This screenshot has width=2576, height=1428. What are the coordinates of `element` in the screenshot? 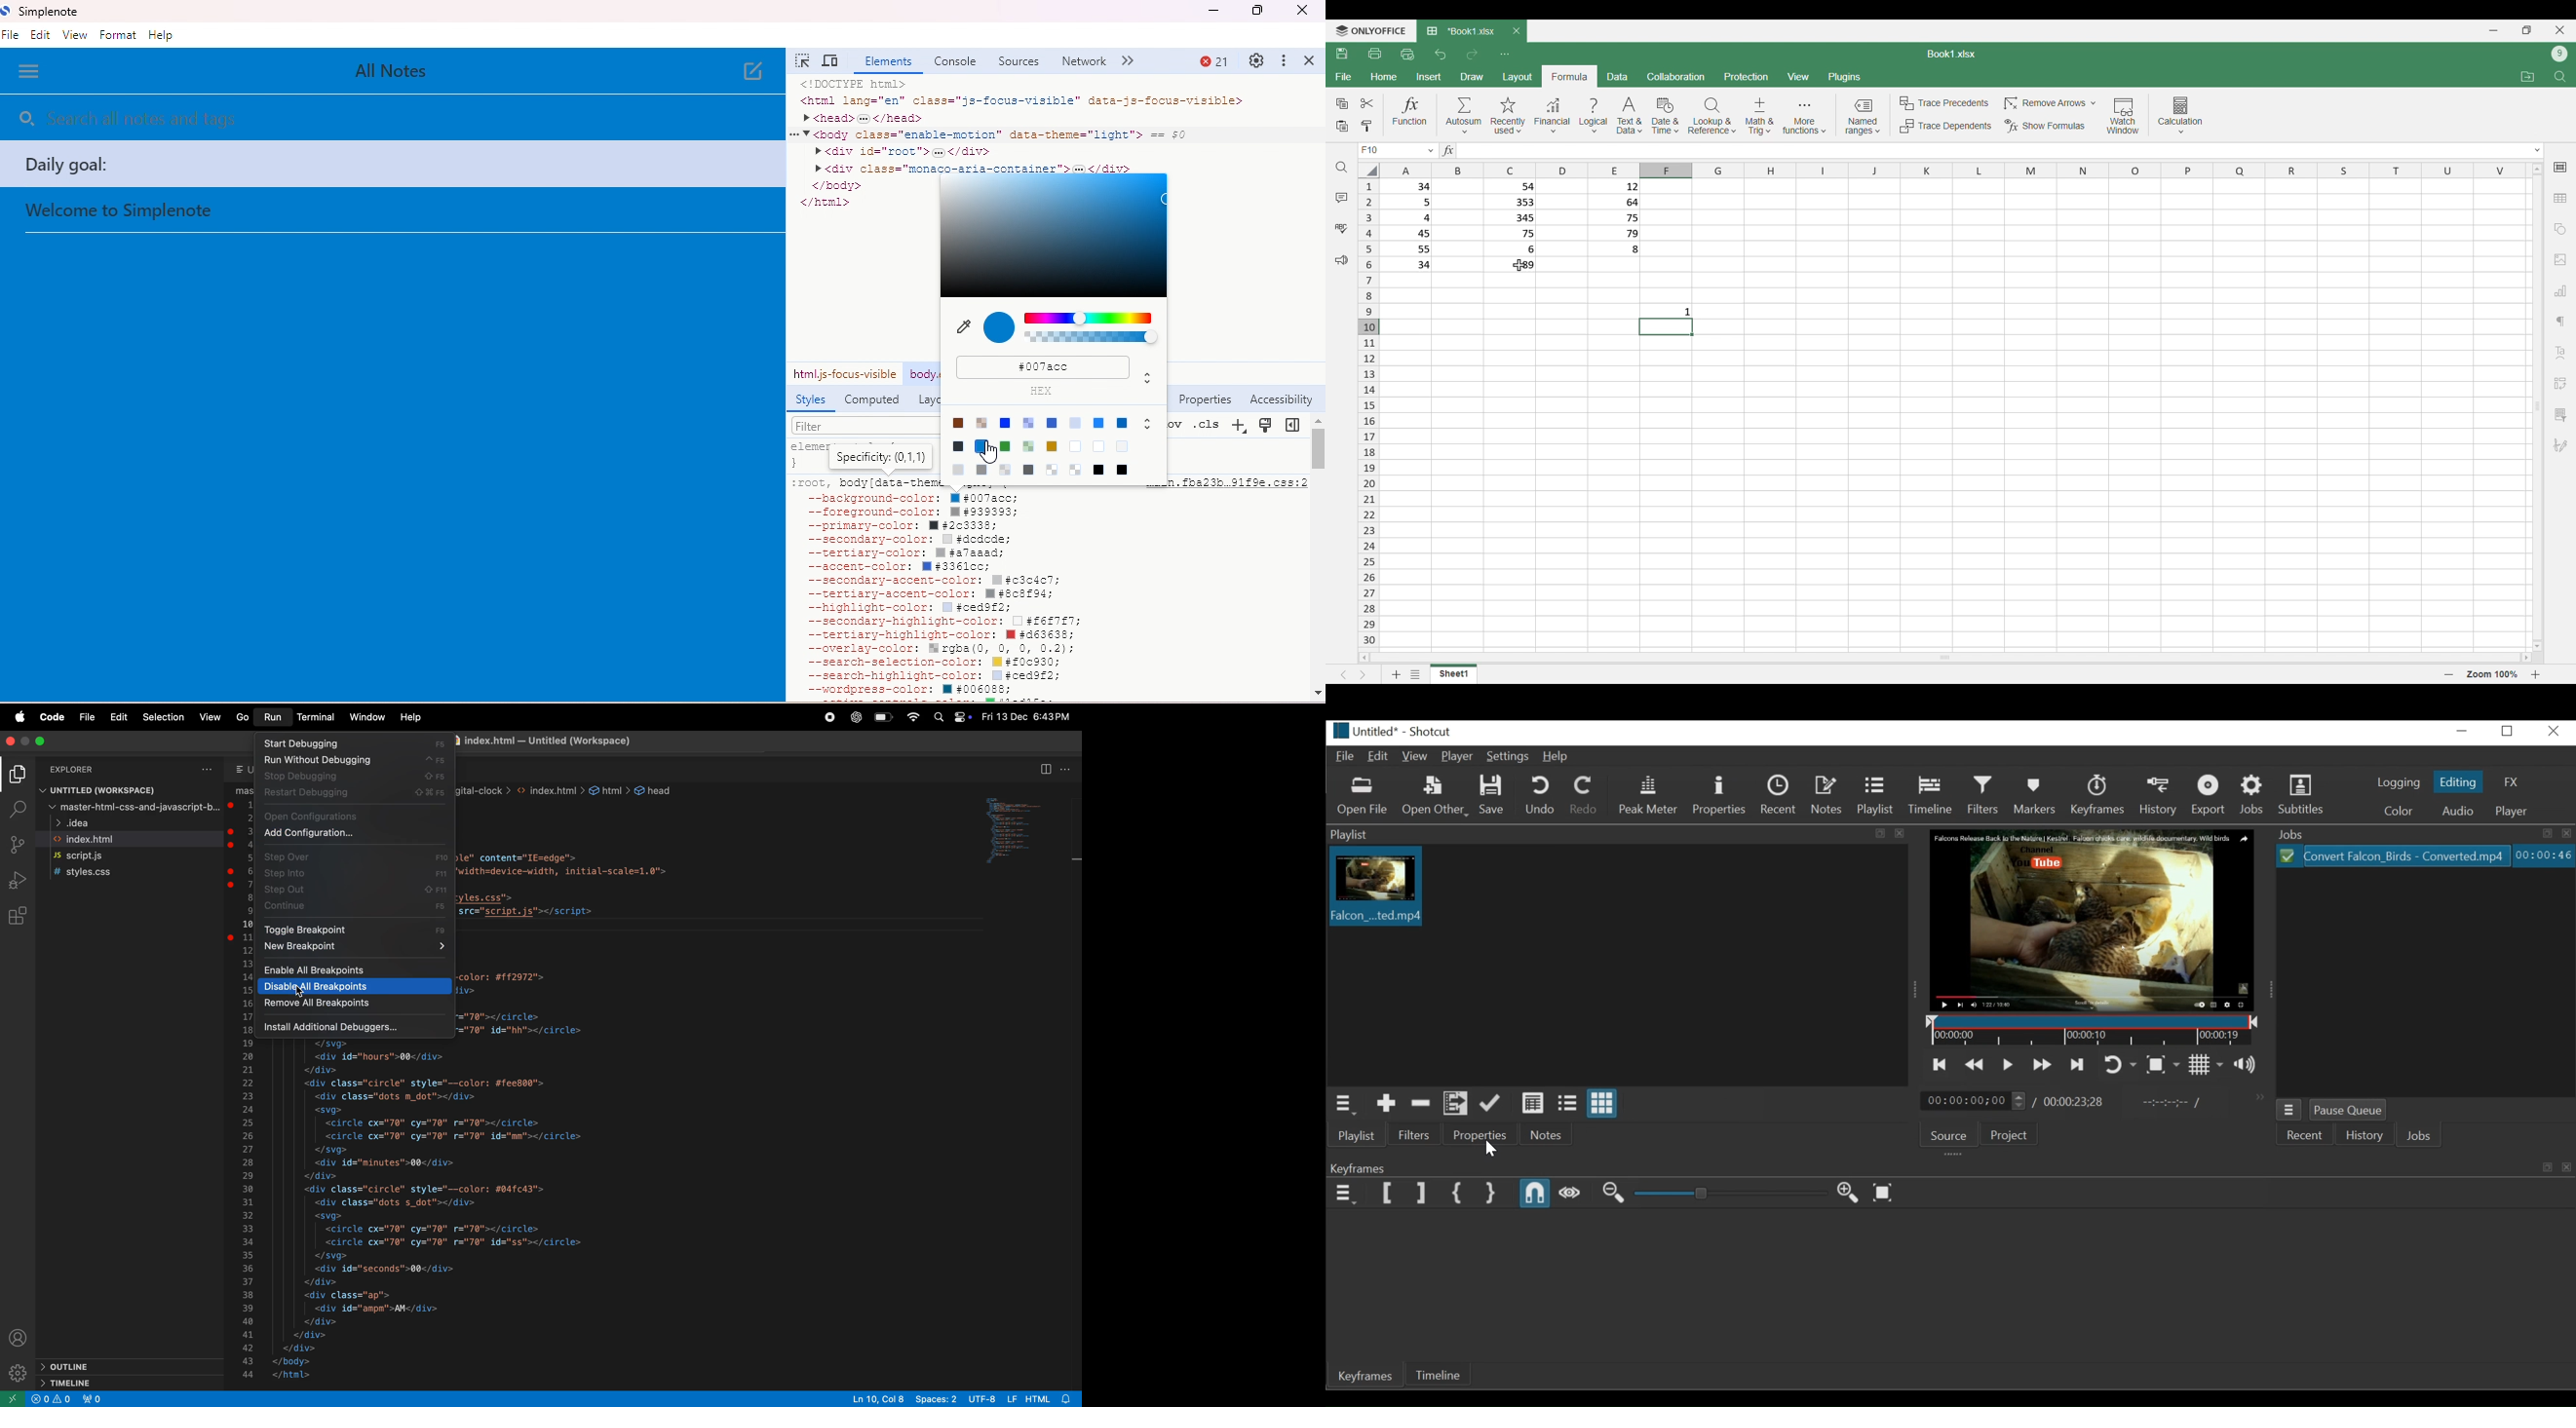 It's located at (885, 63).